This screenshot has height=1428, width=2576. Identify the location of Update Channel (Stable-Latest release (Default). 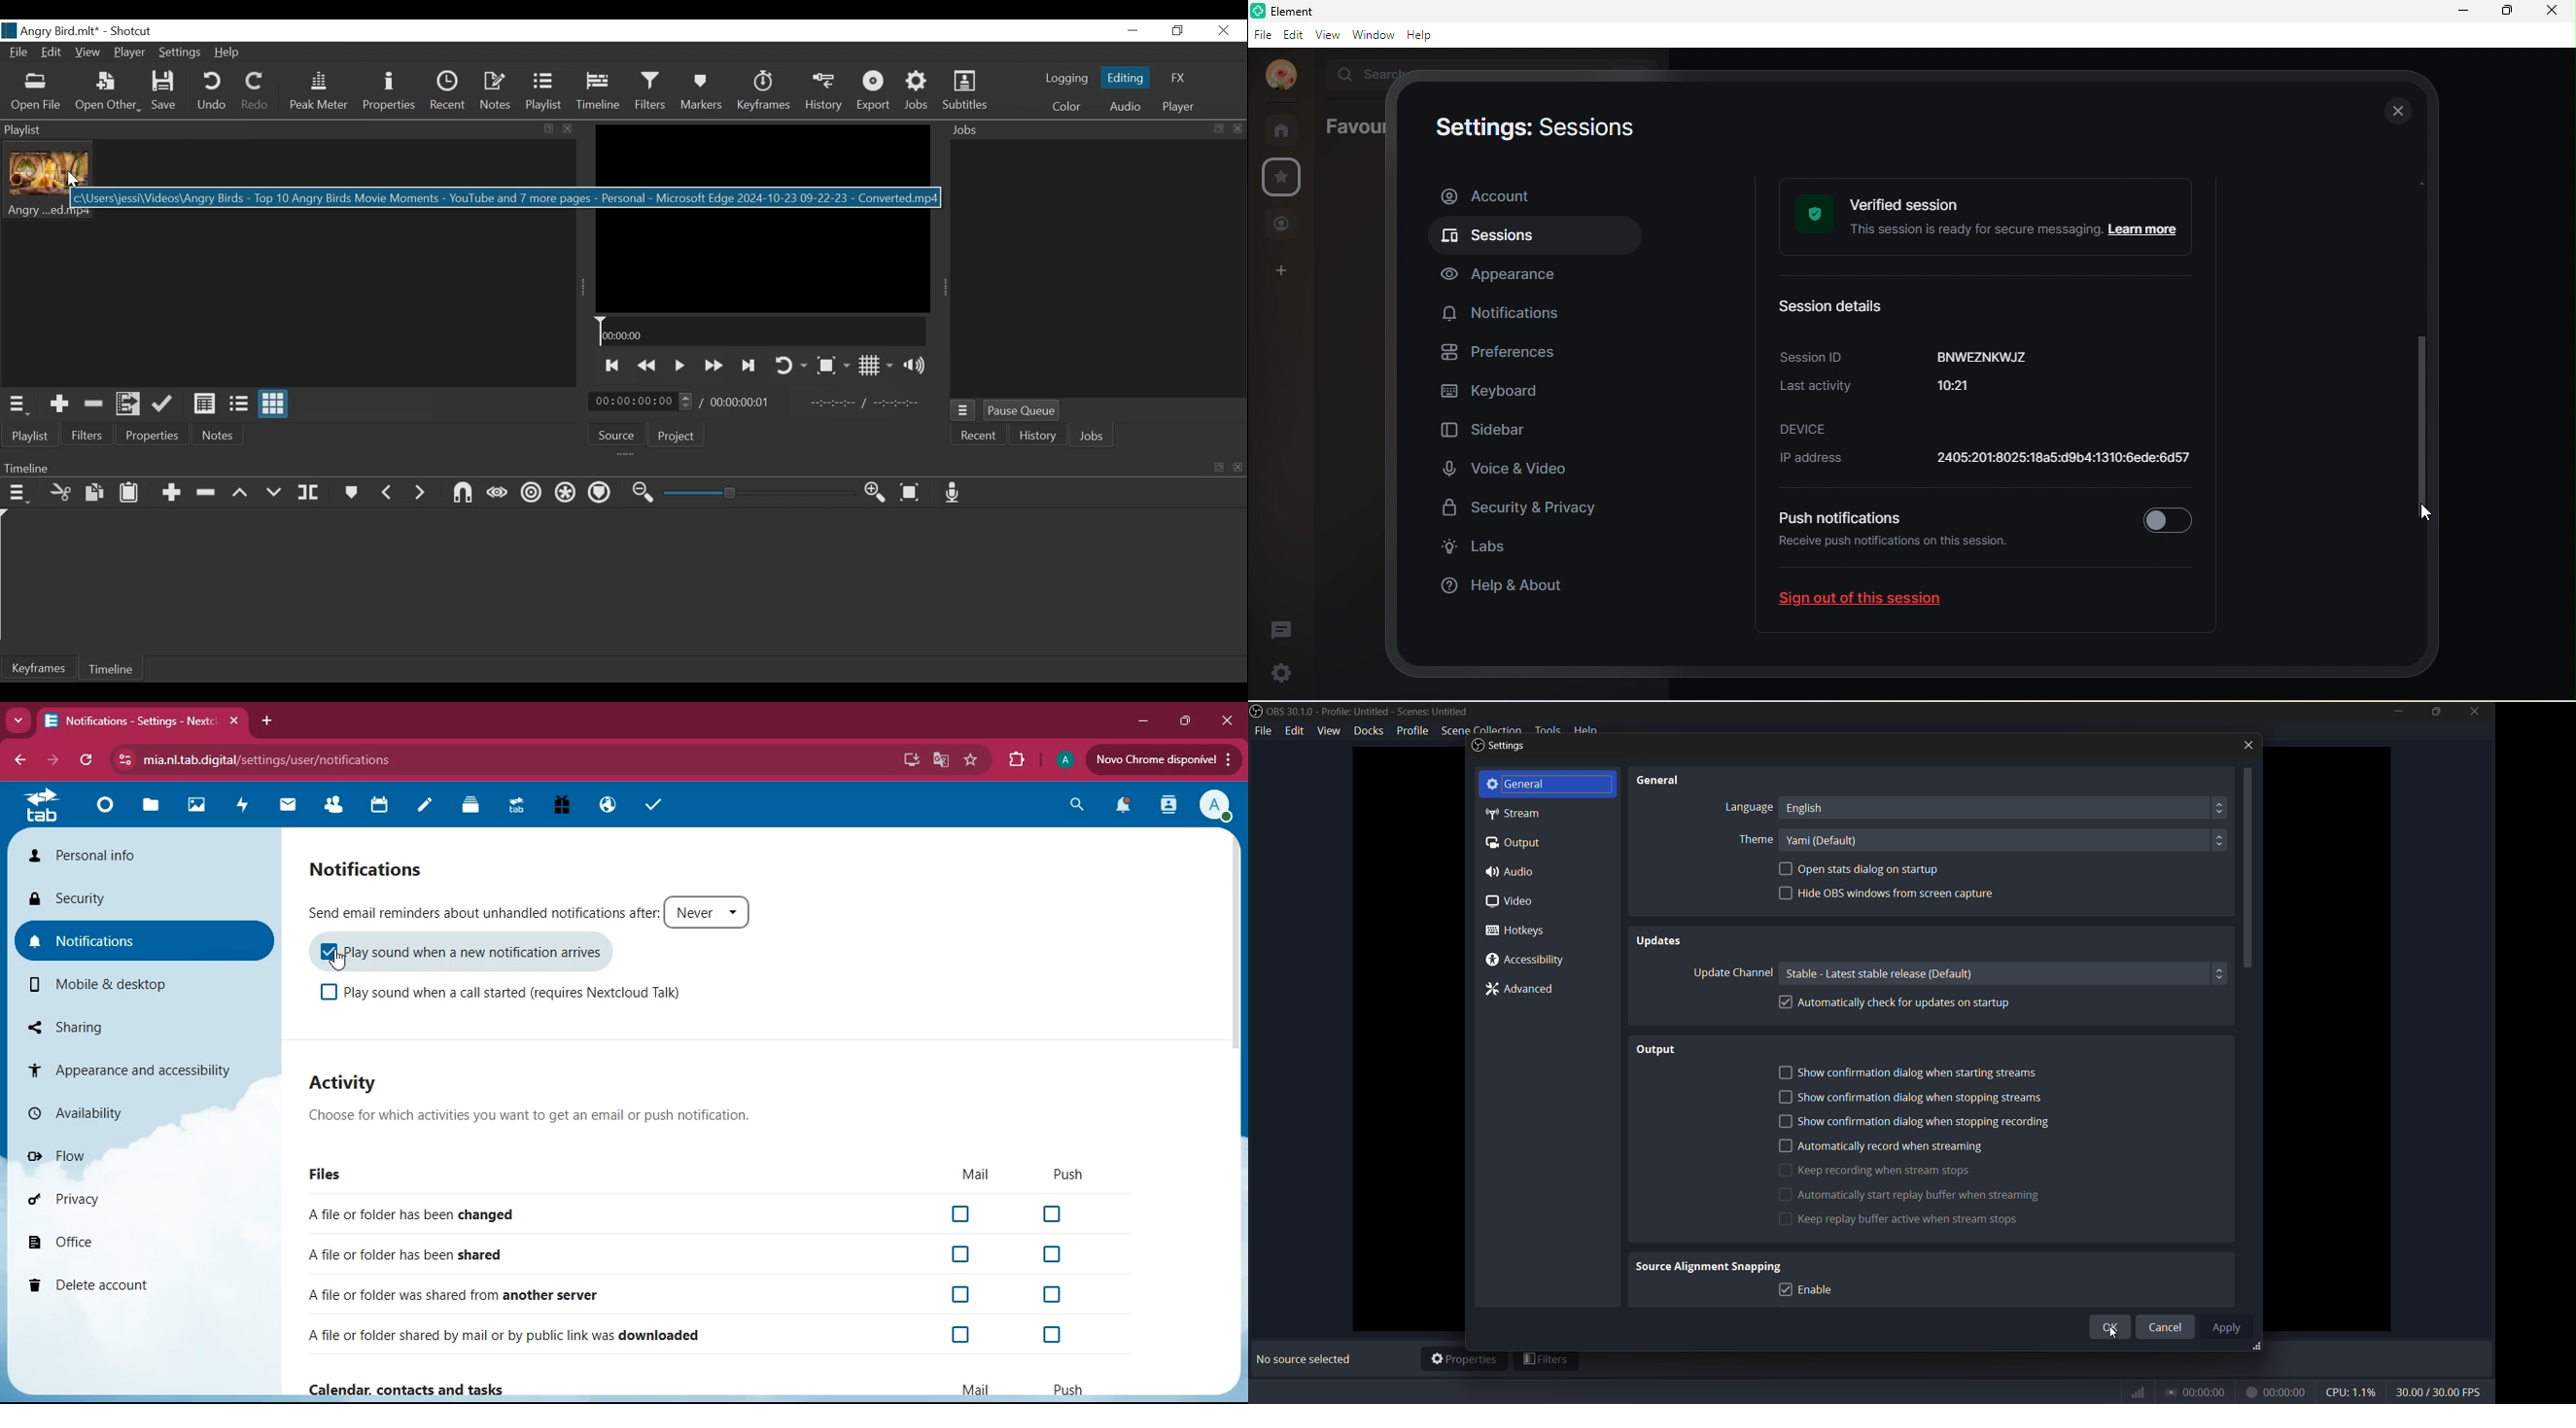
(1953, 973).